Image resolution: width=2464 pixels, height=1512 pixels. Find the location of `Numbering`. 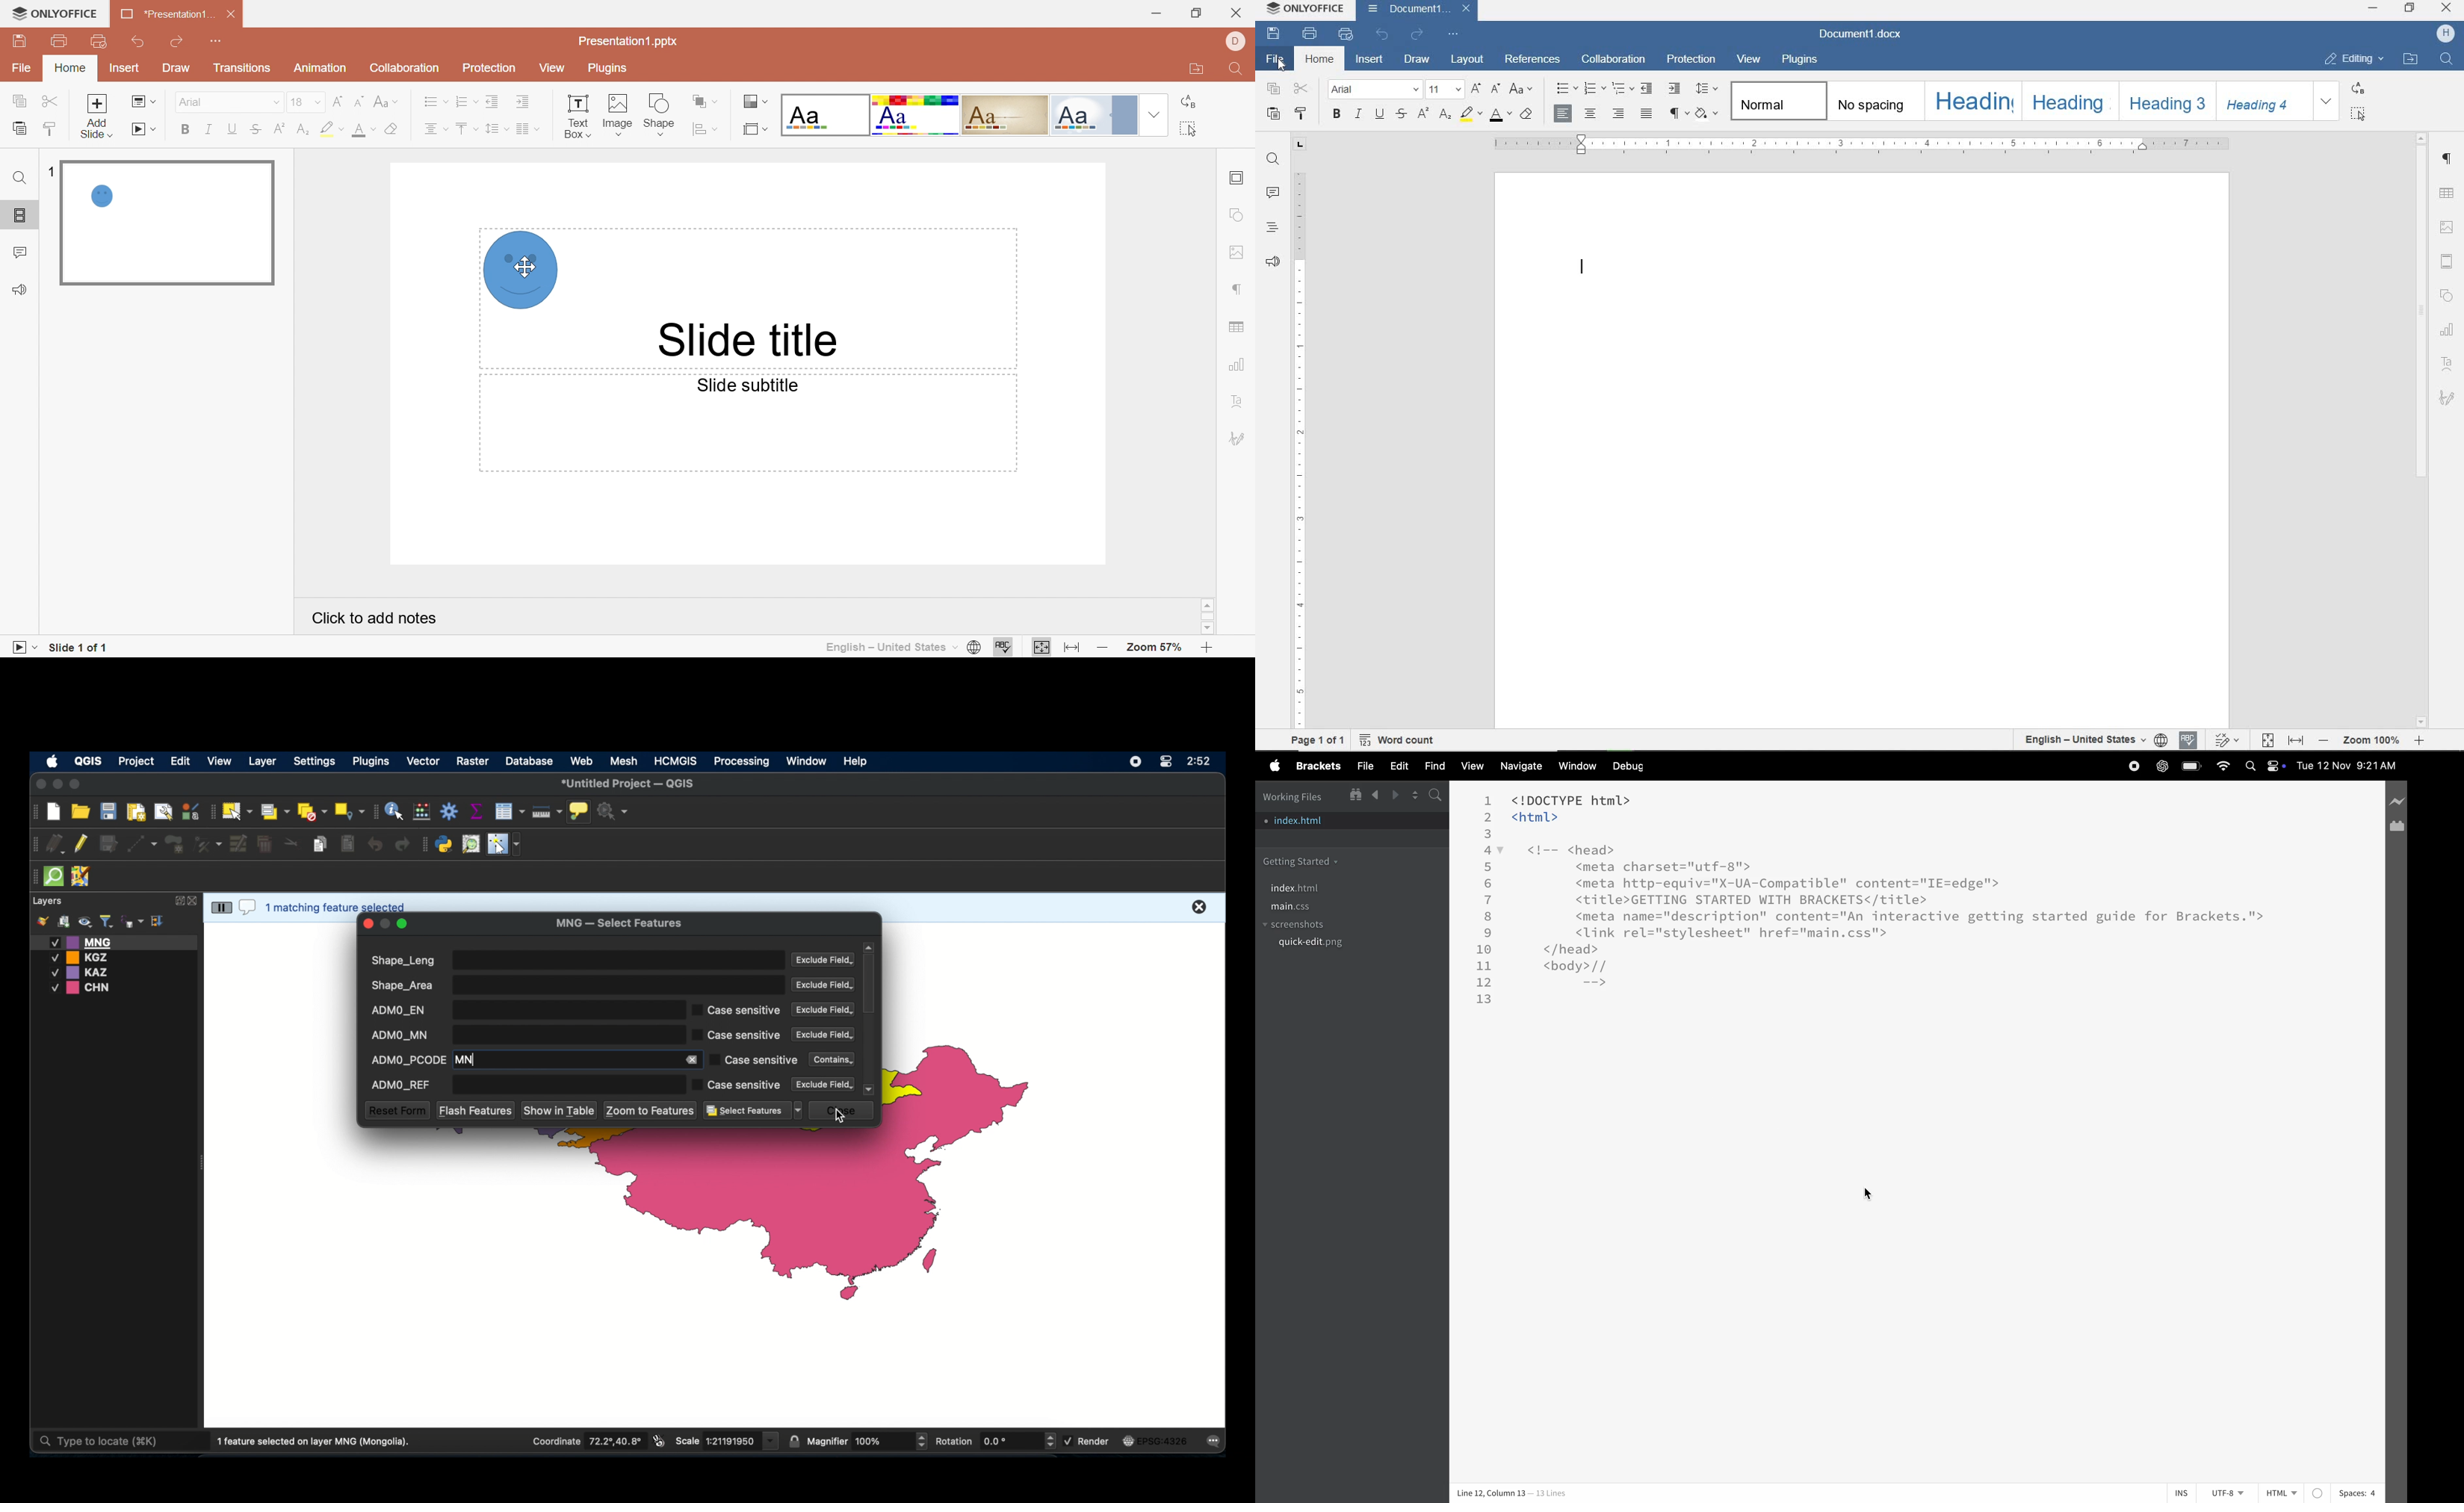

Numbering is located at coordinates (467, 103).